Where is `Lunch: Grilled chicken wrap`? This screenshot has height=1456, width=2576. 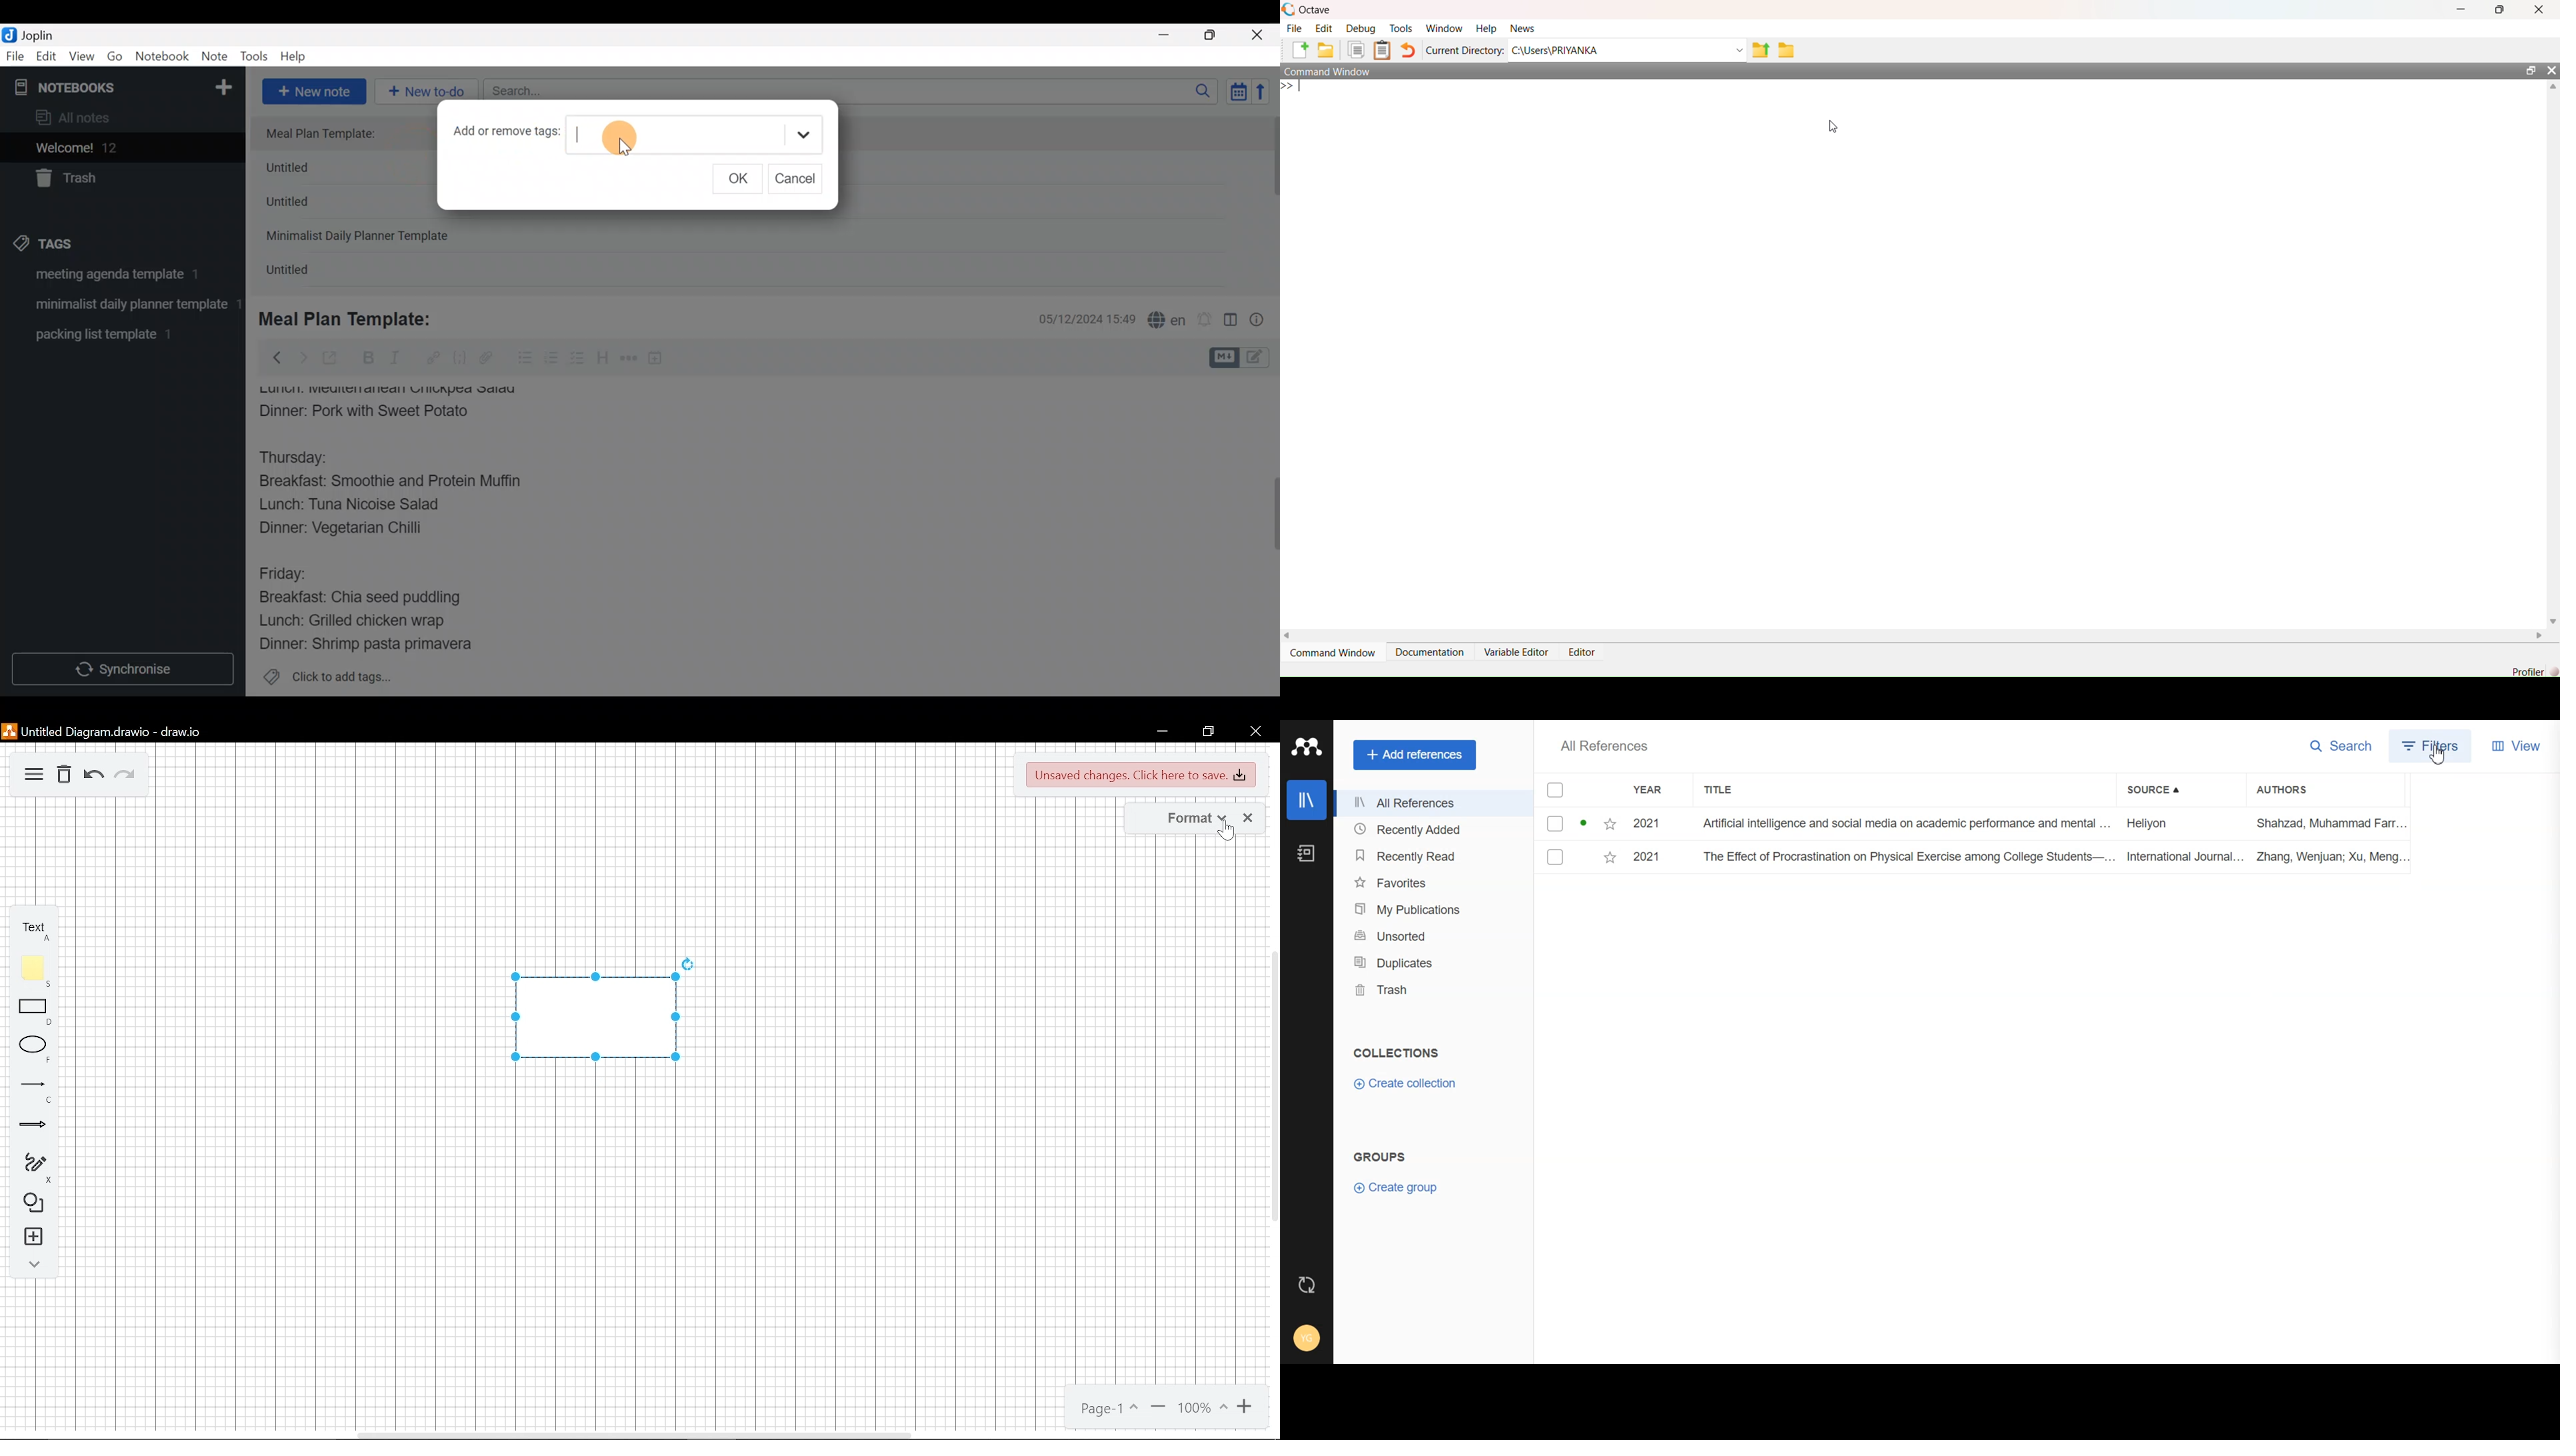 Lunch: Grilled chicken wrap is located at coordinates (351, 620).